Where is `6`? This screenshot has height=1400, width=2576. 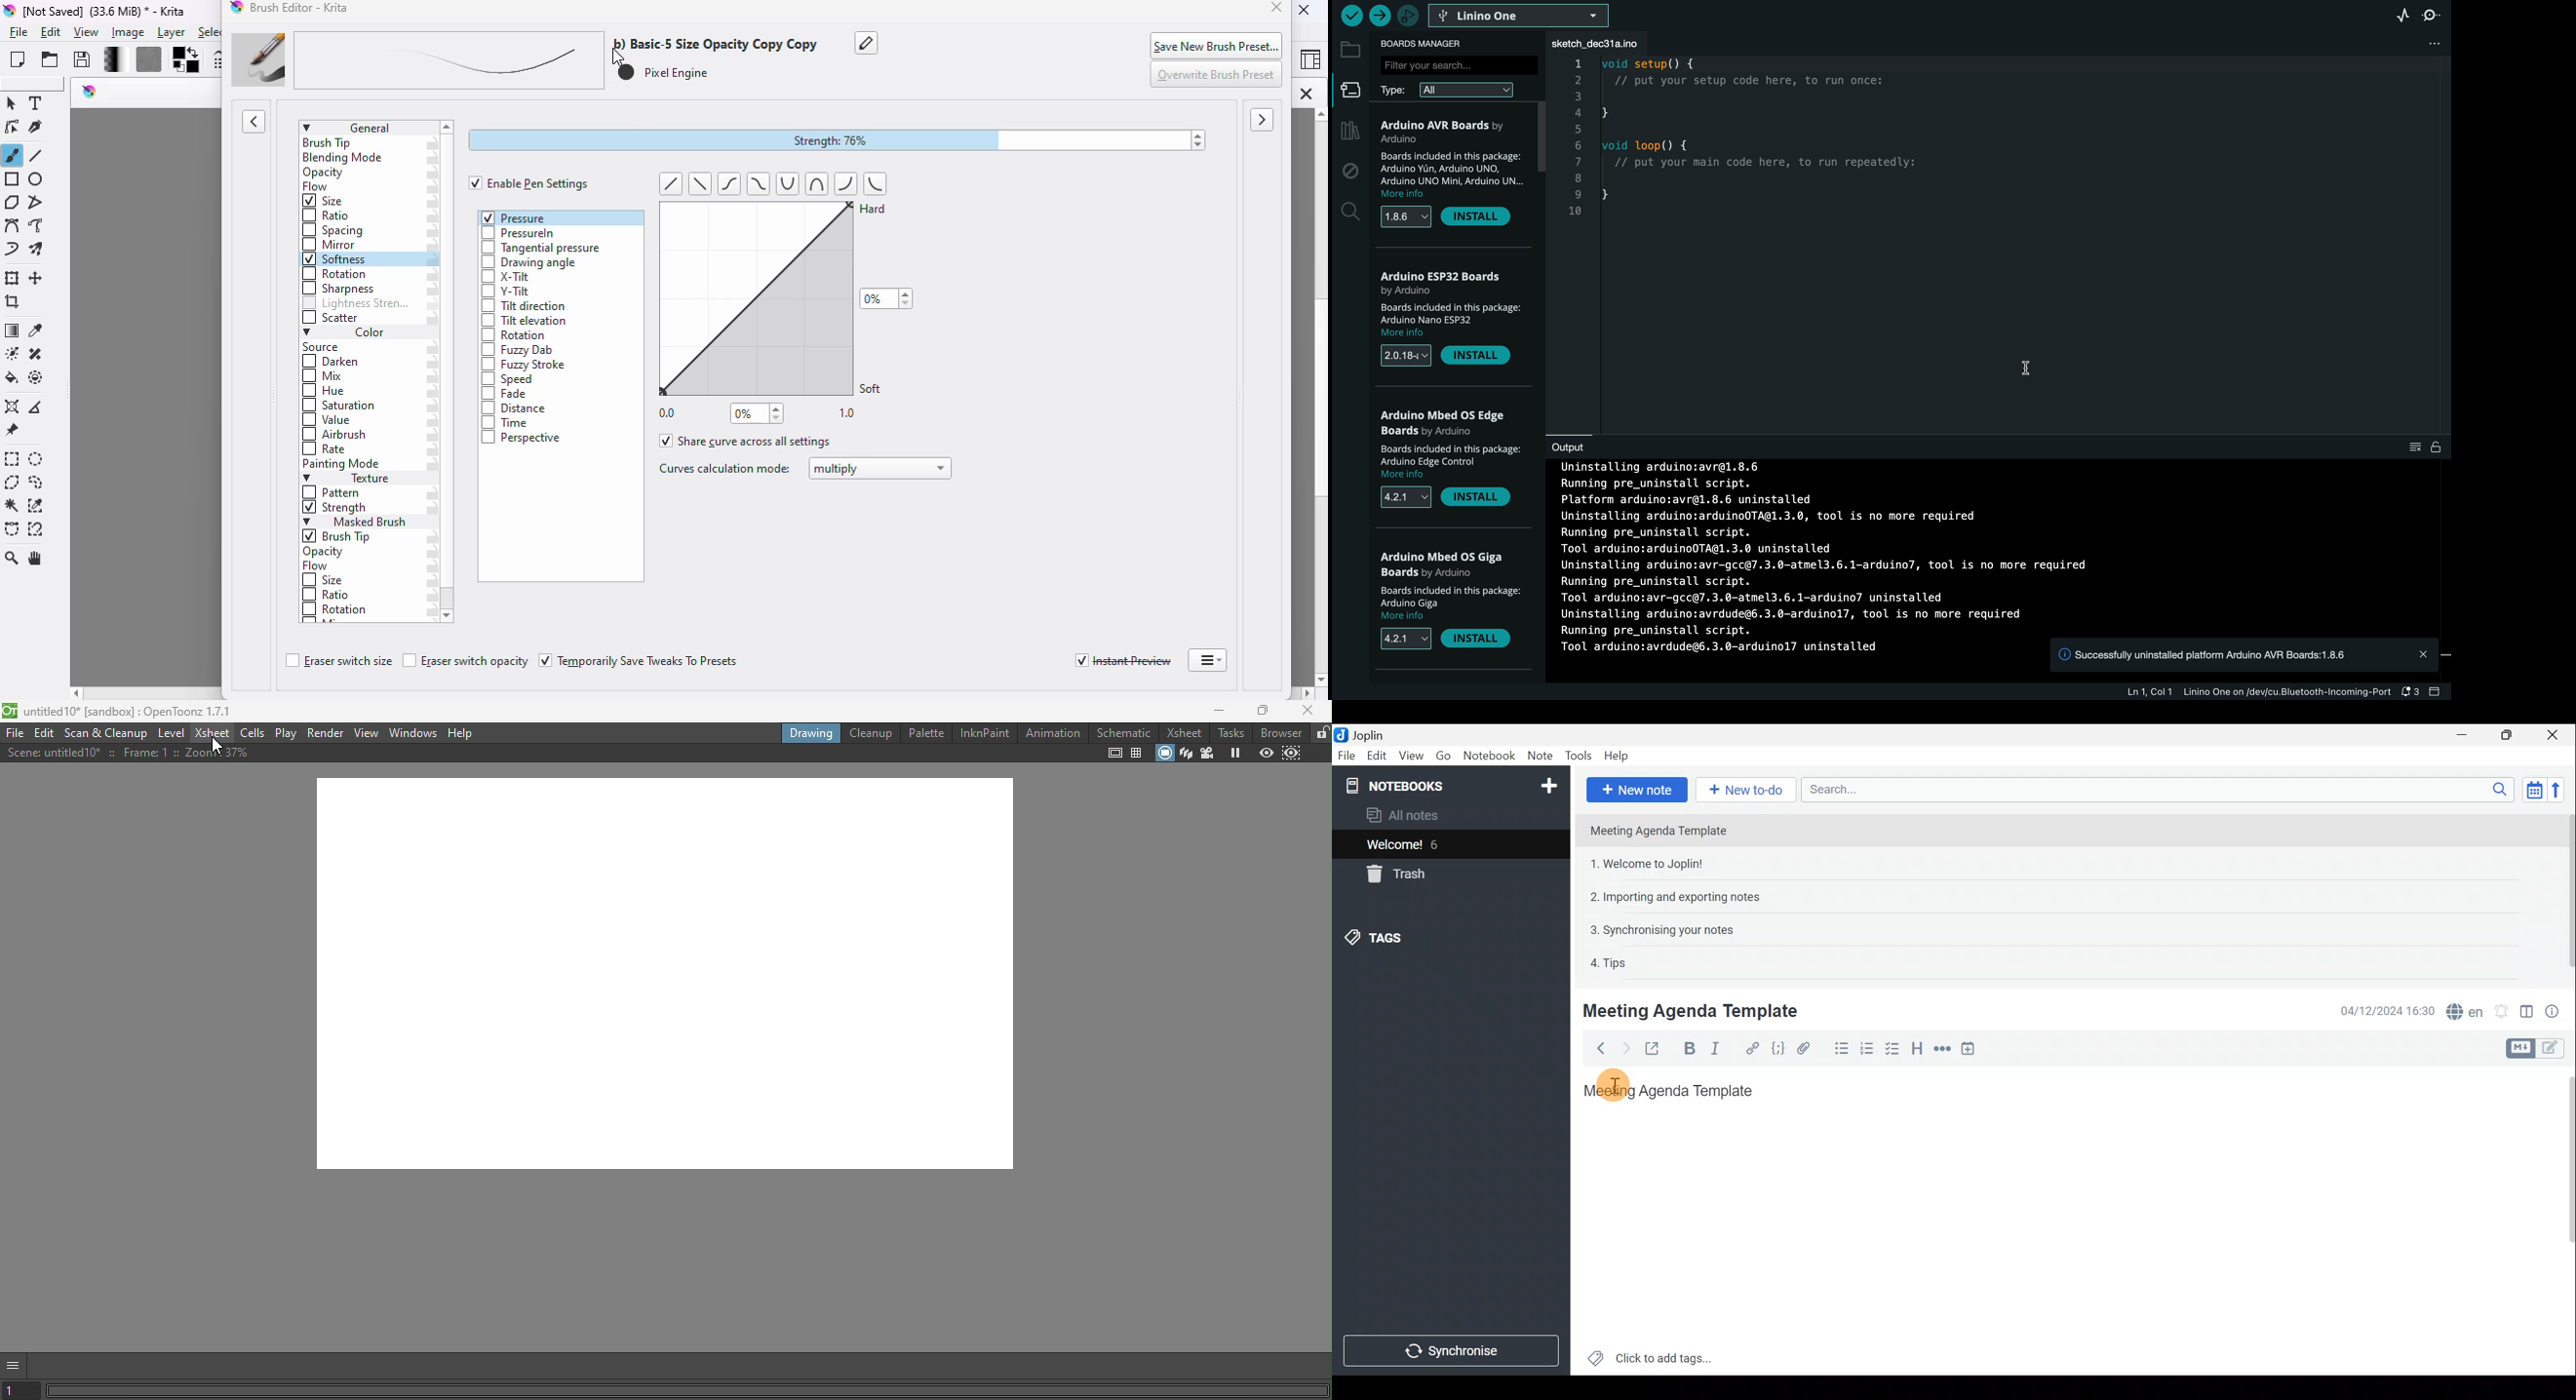 6 is located at coordinates (1438, 845).